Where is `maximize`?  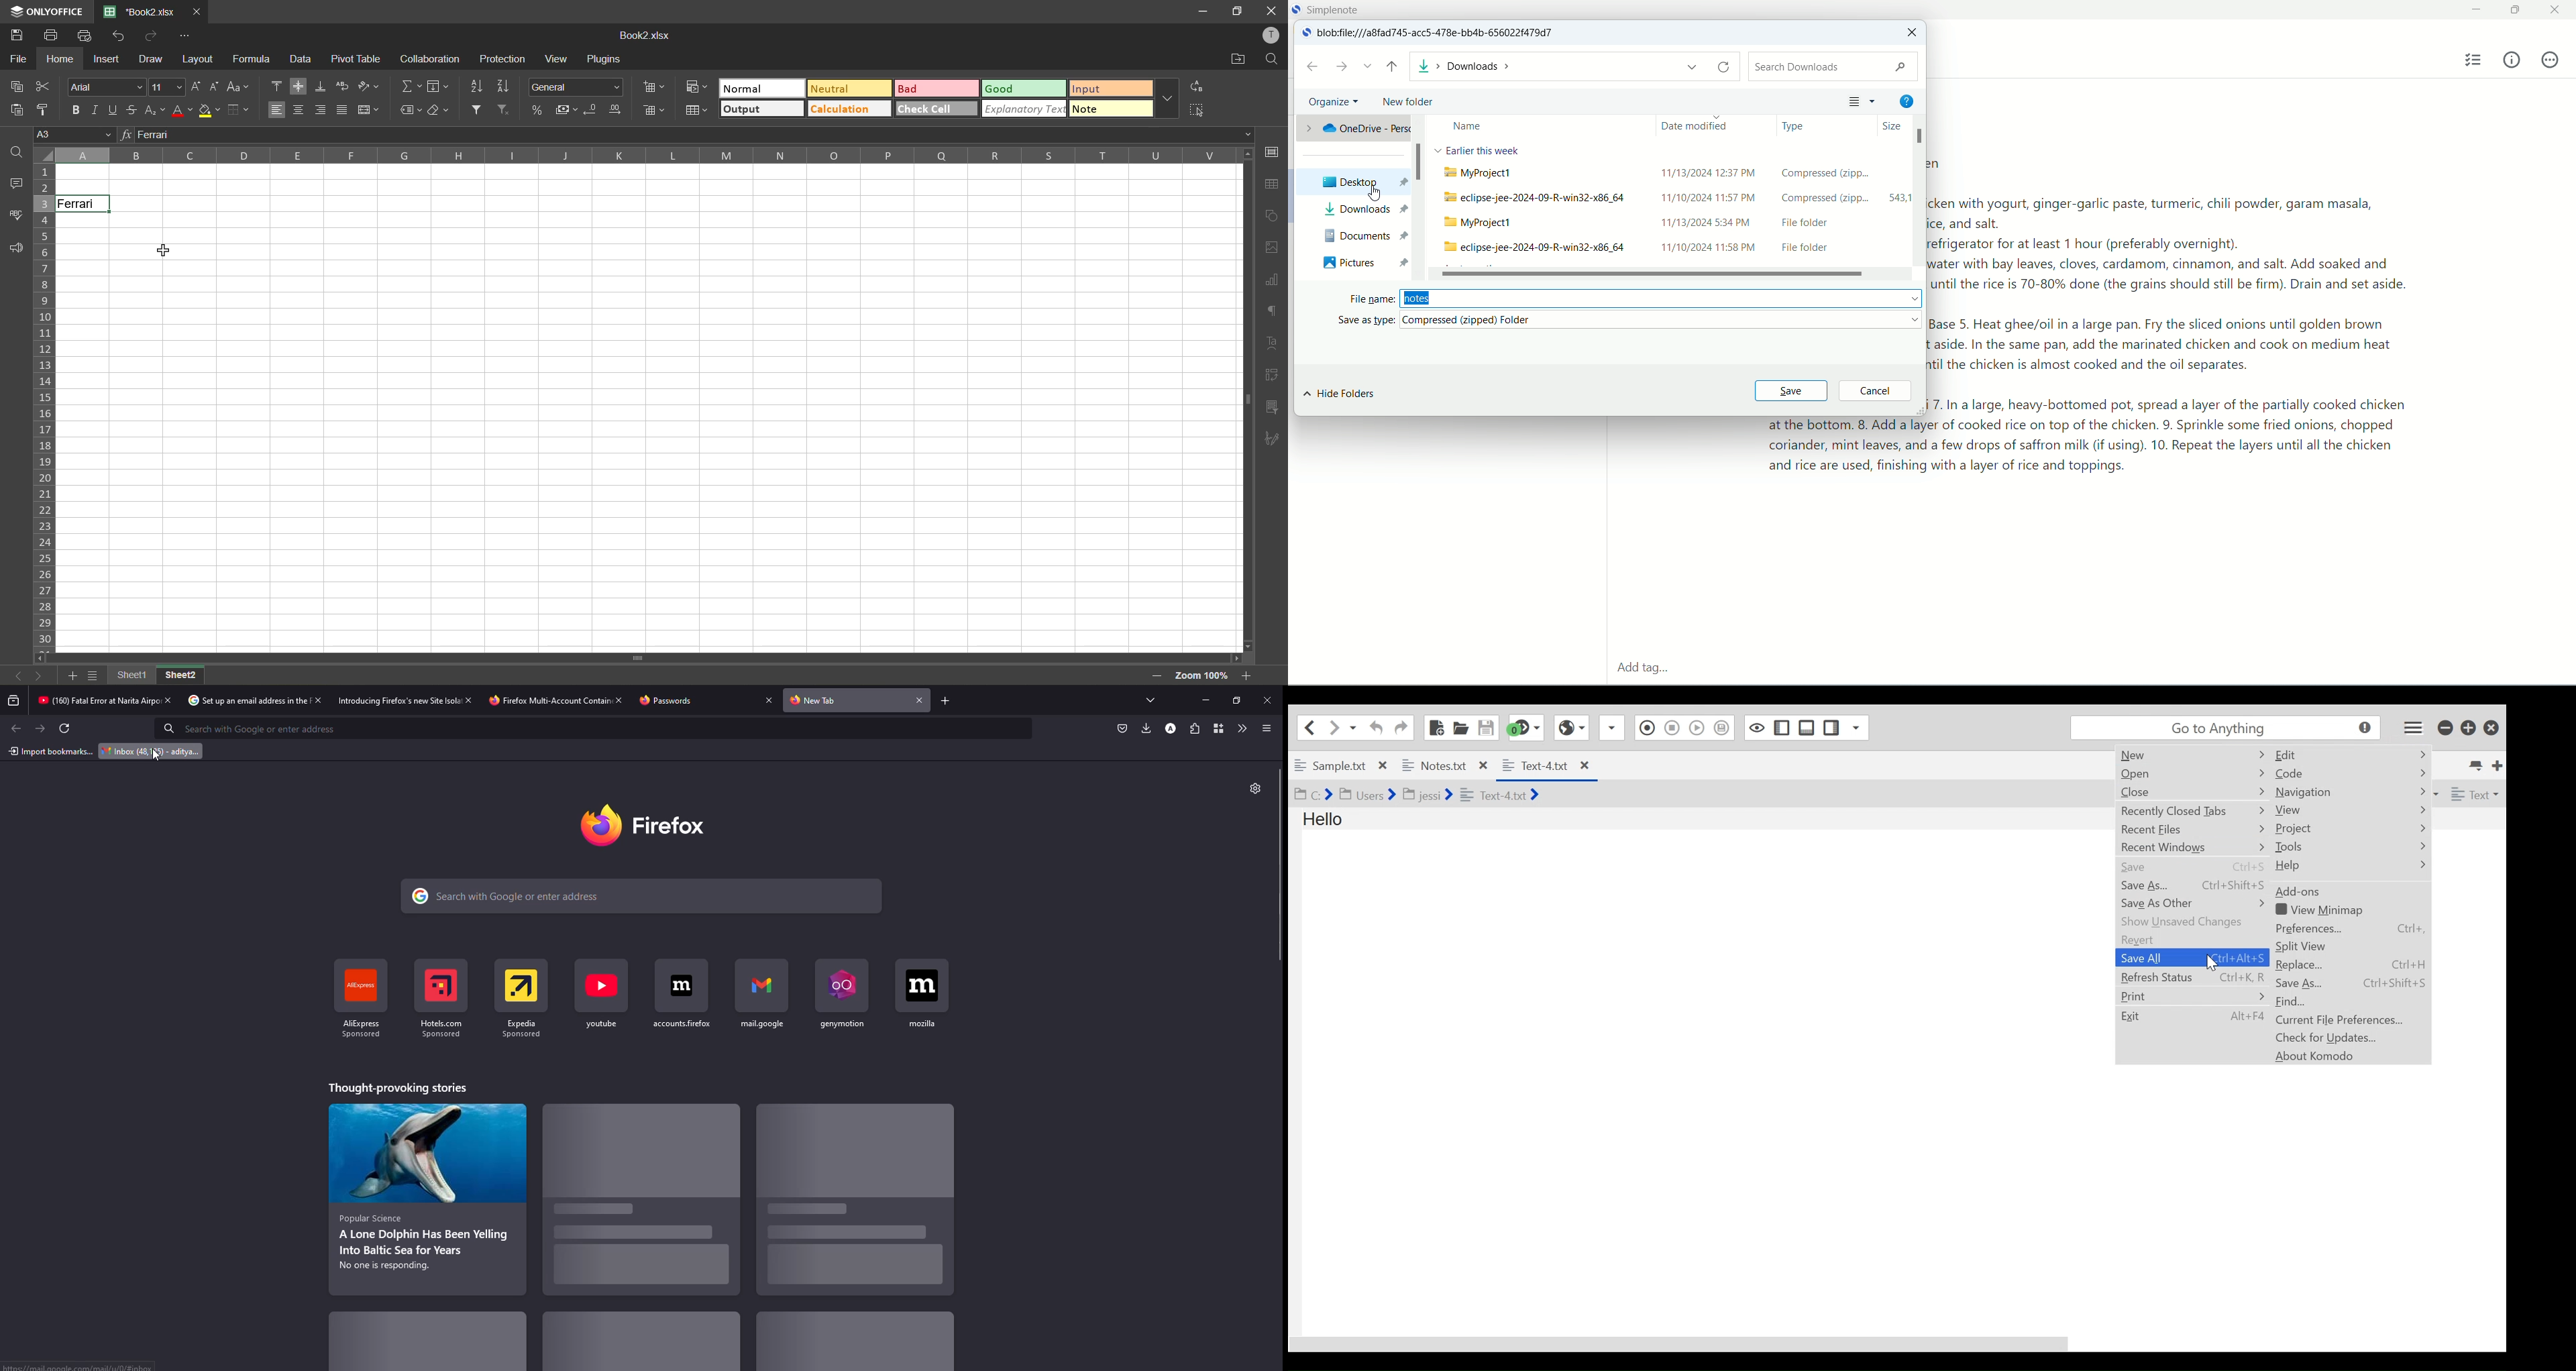 maximize is located at coordinates (1236, 698).